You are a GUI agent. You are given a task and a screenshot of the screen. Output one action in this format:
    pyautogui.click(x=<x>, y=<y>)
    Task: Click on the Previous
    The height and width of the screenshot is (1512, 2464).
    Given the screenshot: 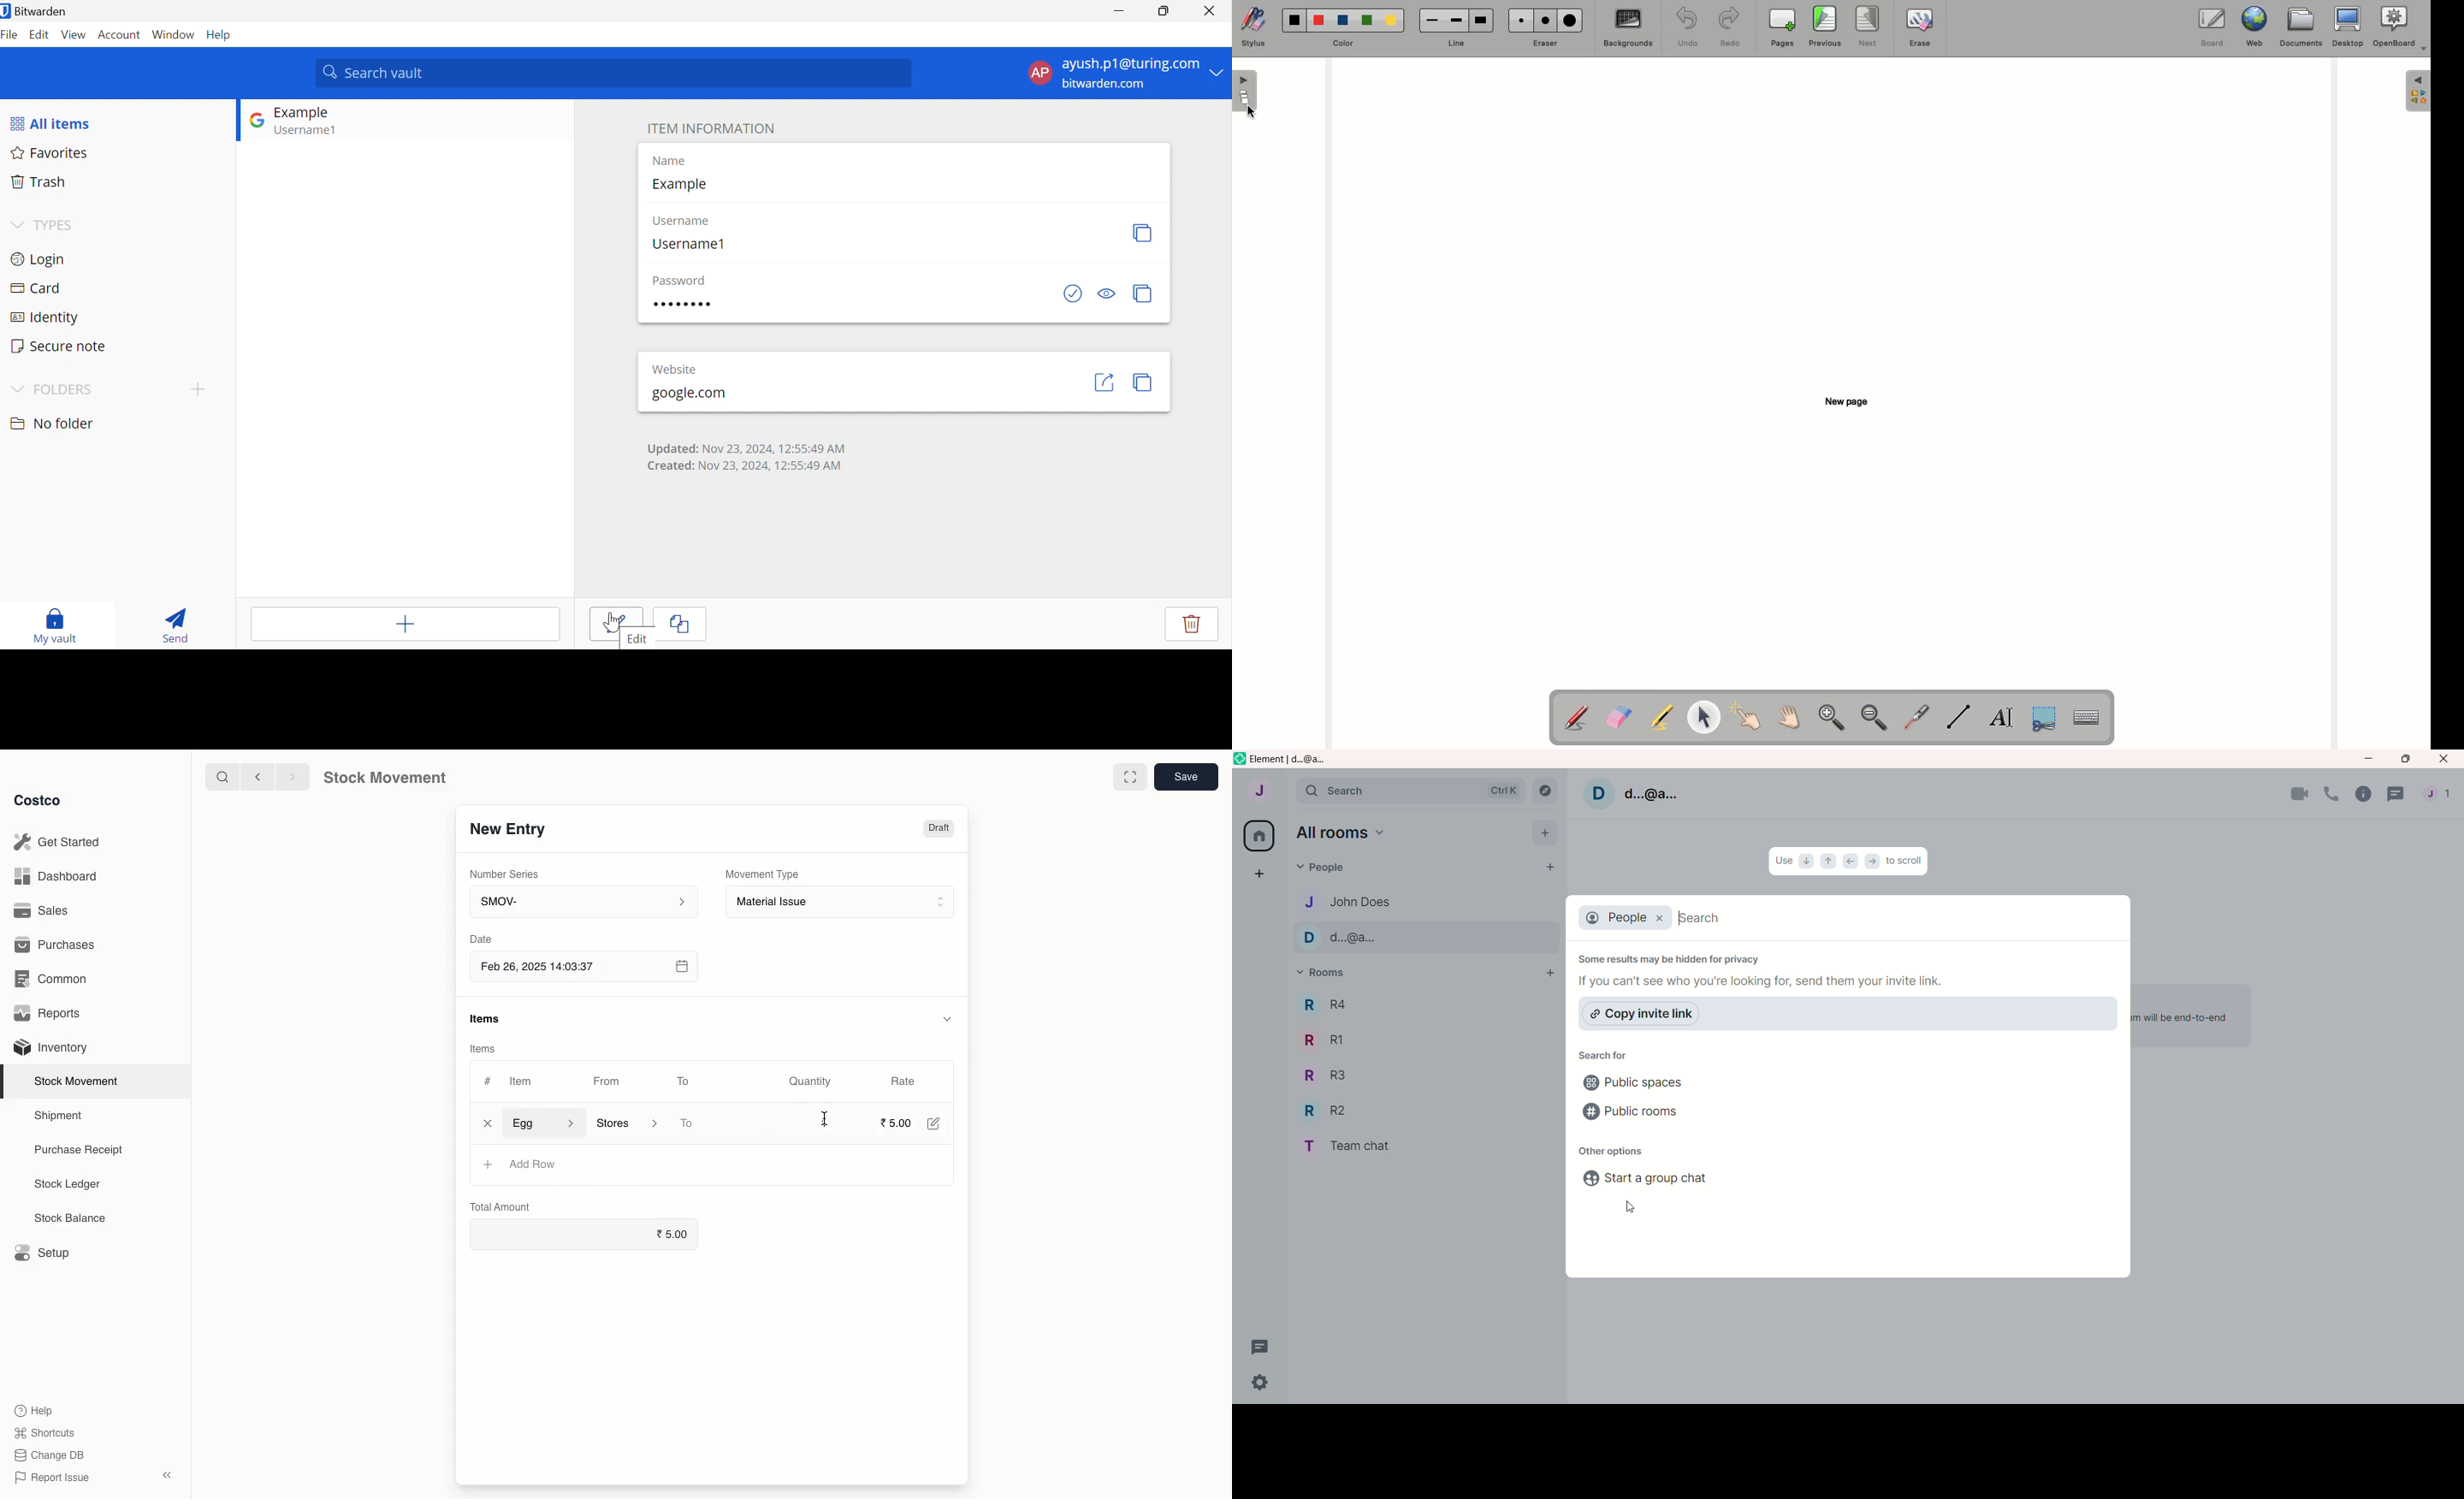 What is the action you would take?
    pyautogui.click(x=1826, y=27)
    